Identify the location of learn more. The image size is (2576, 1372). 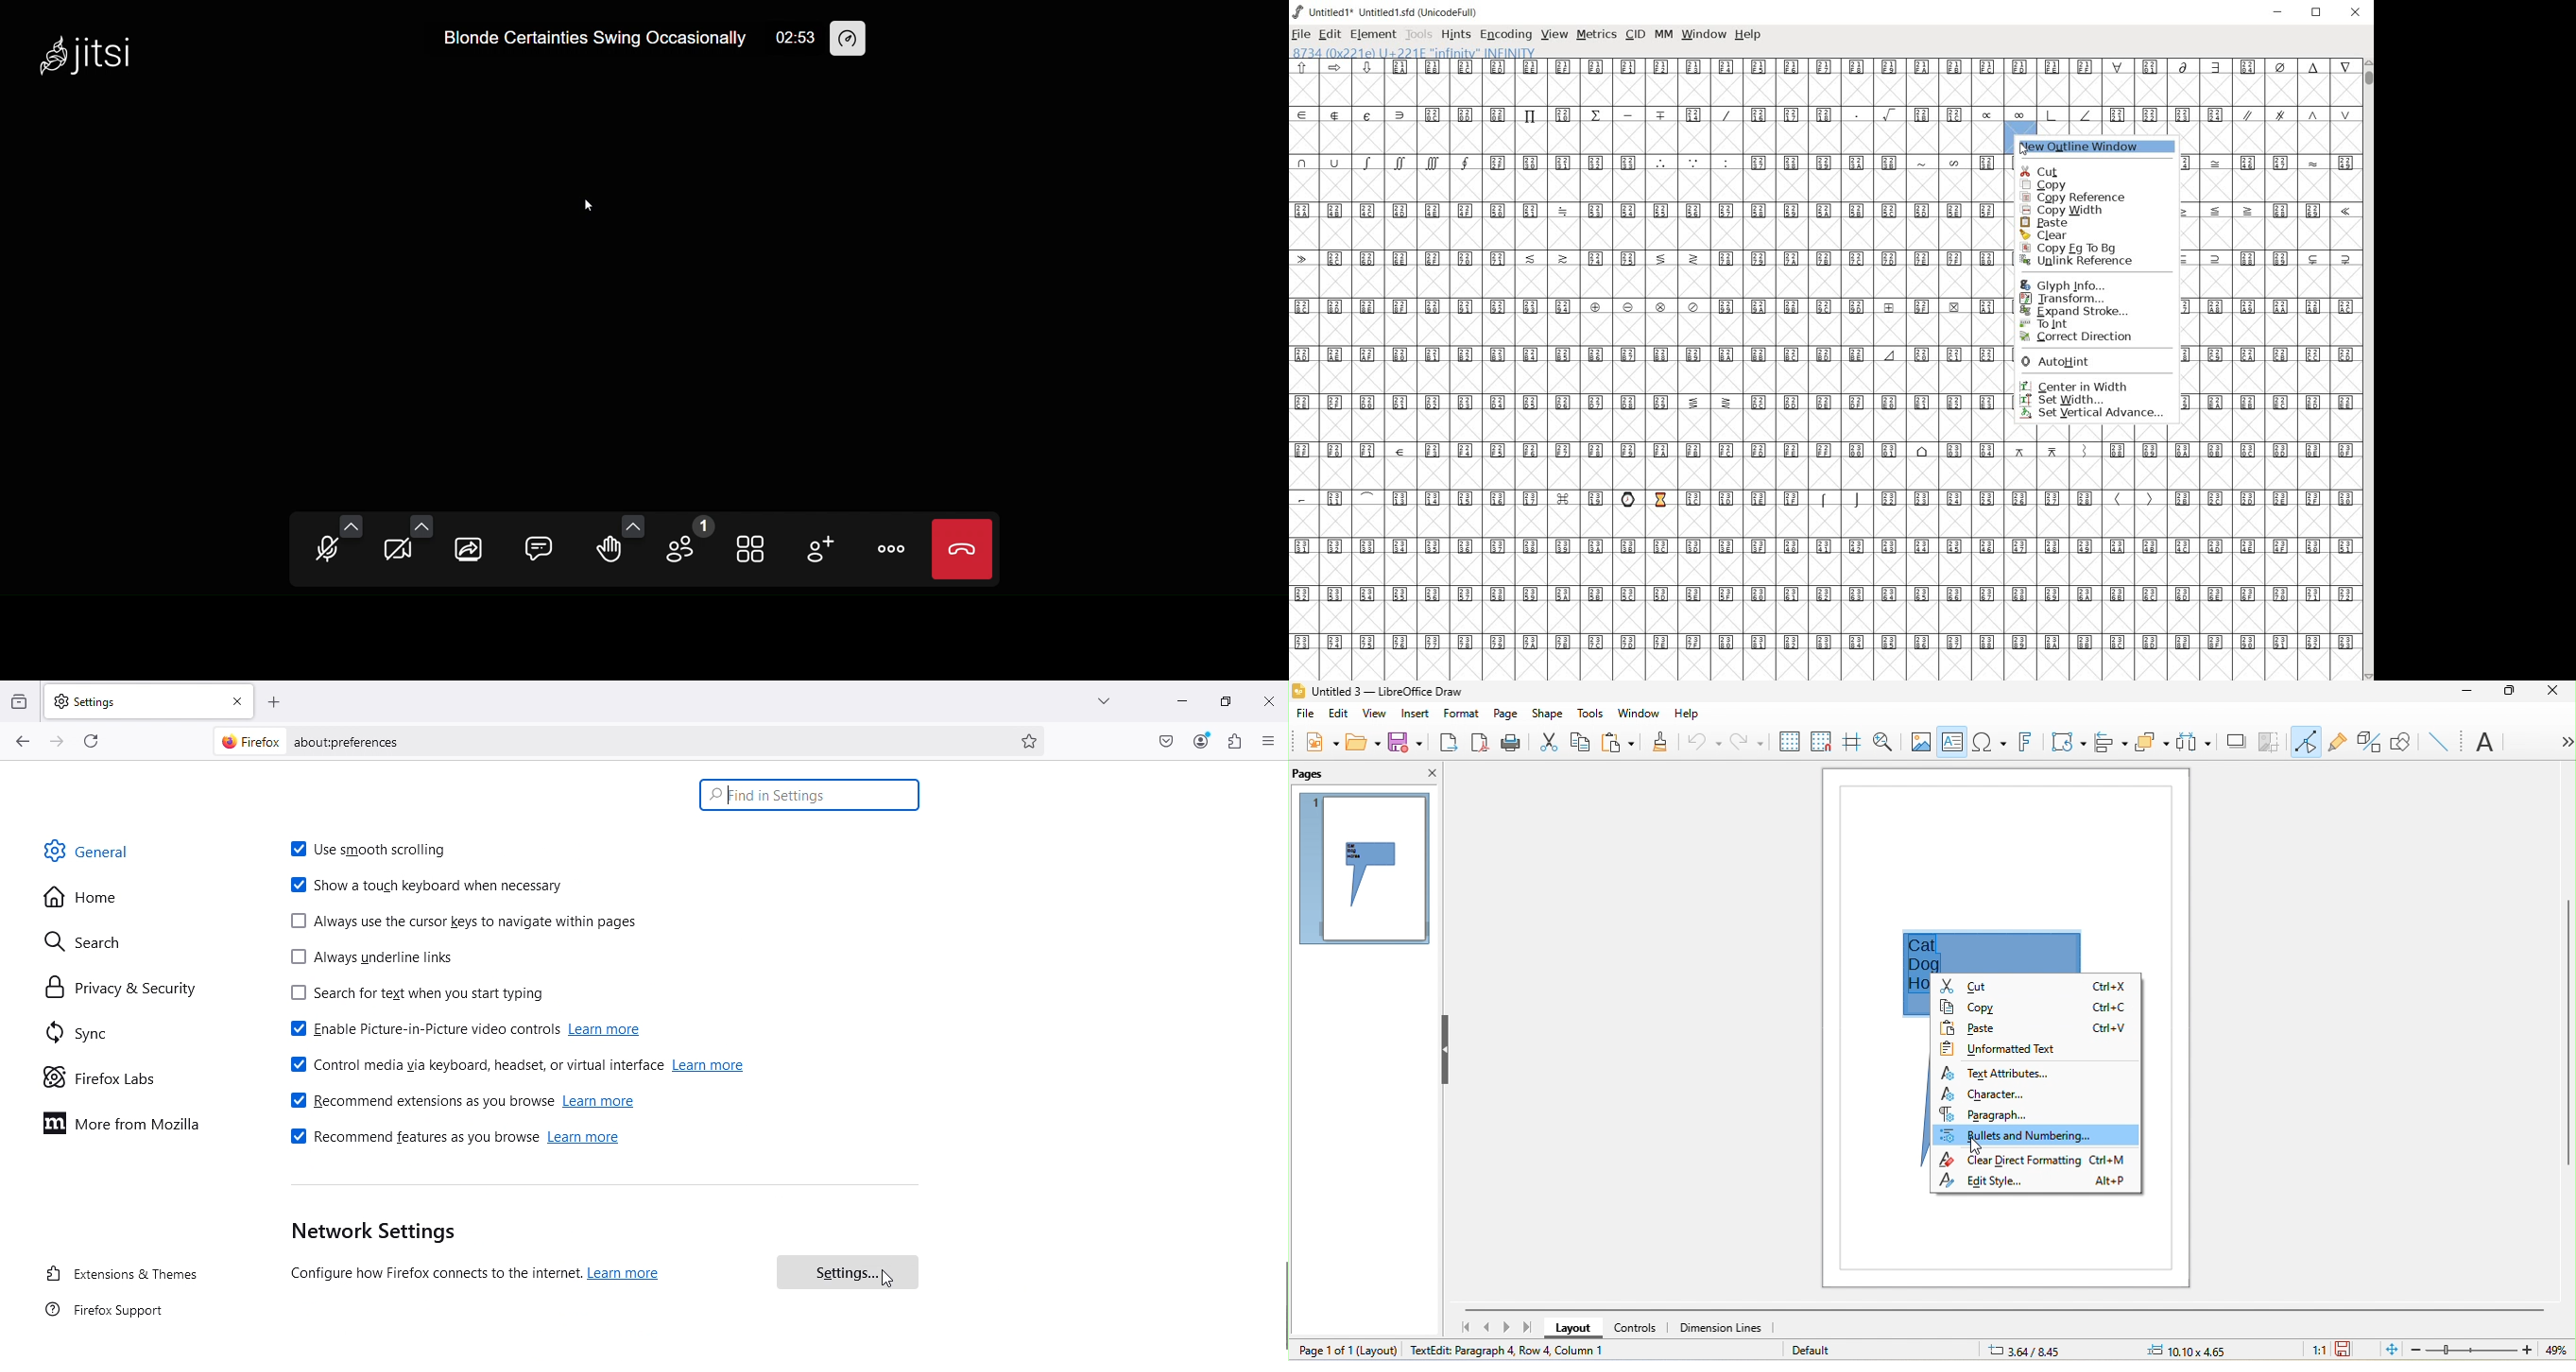
(600, 1102).